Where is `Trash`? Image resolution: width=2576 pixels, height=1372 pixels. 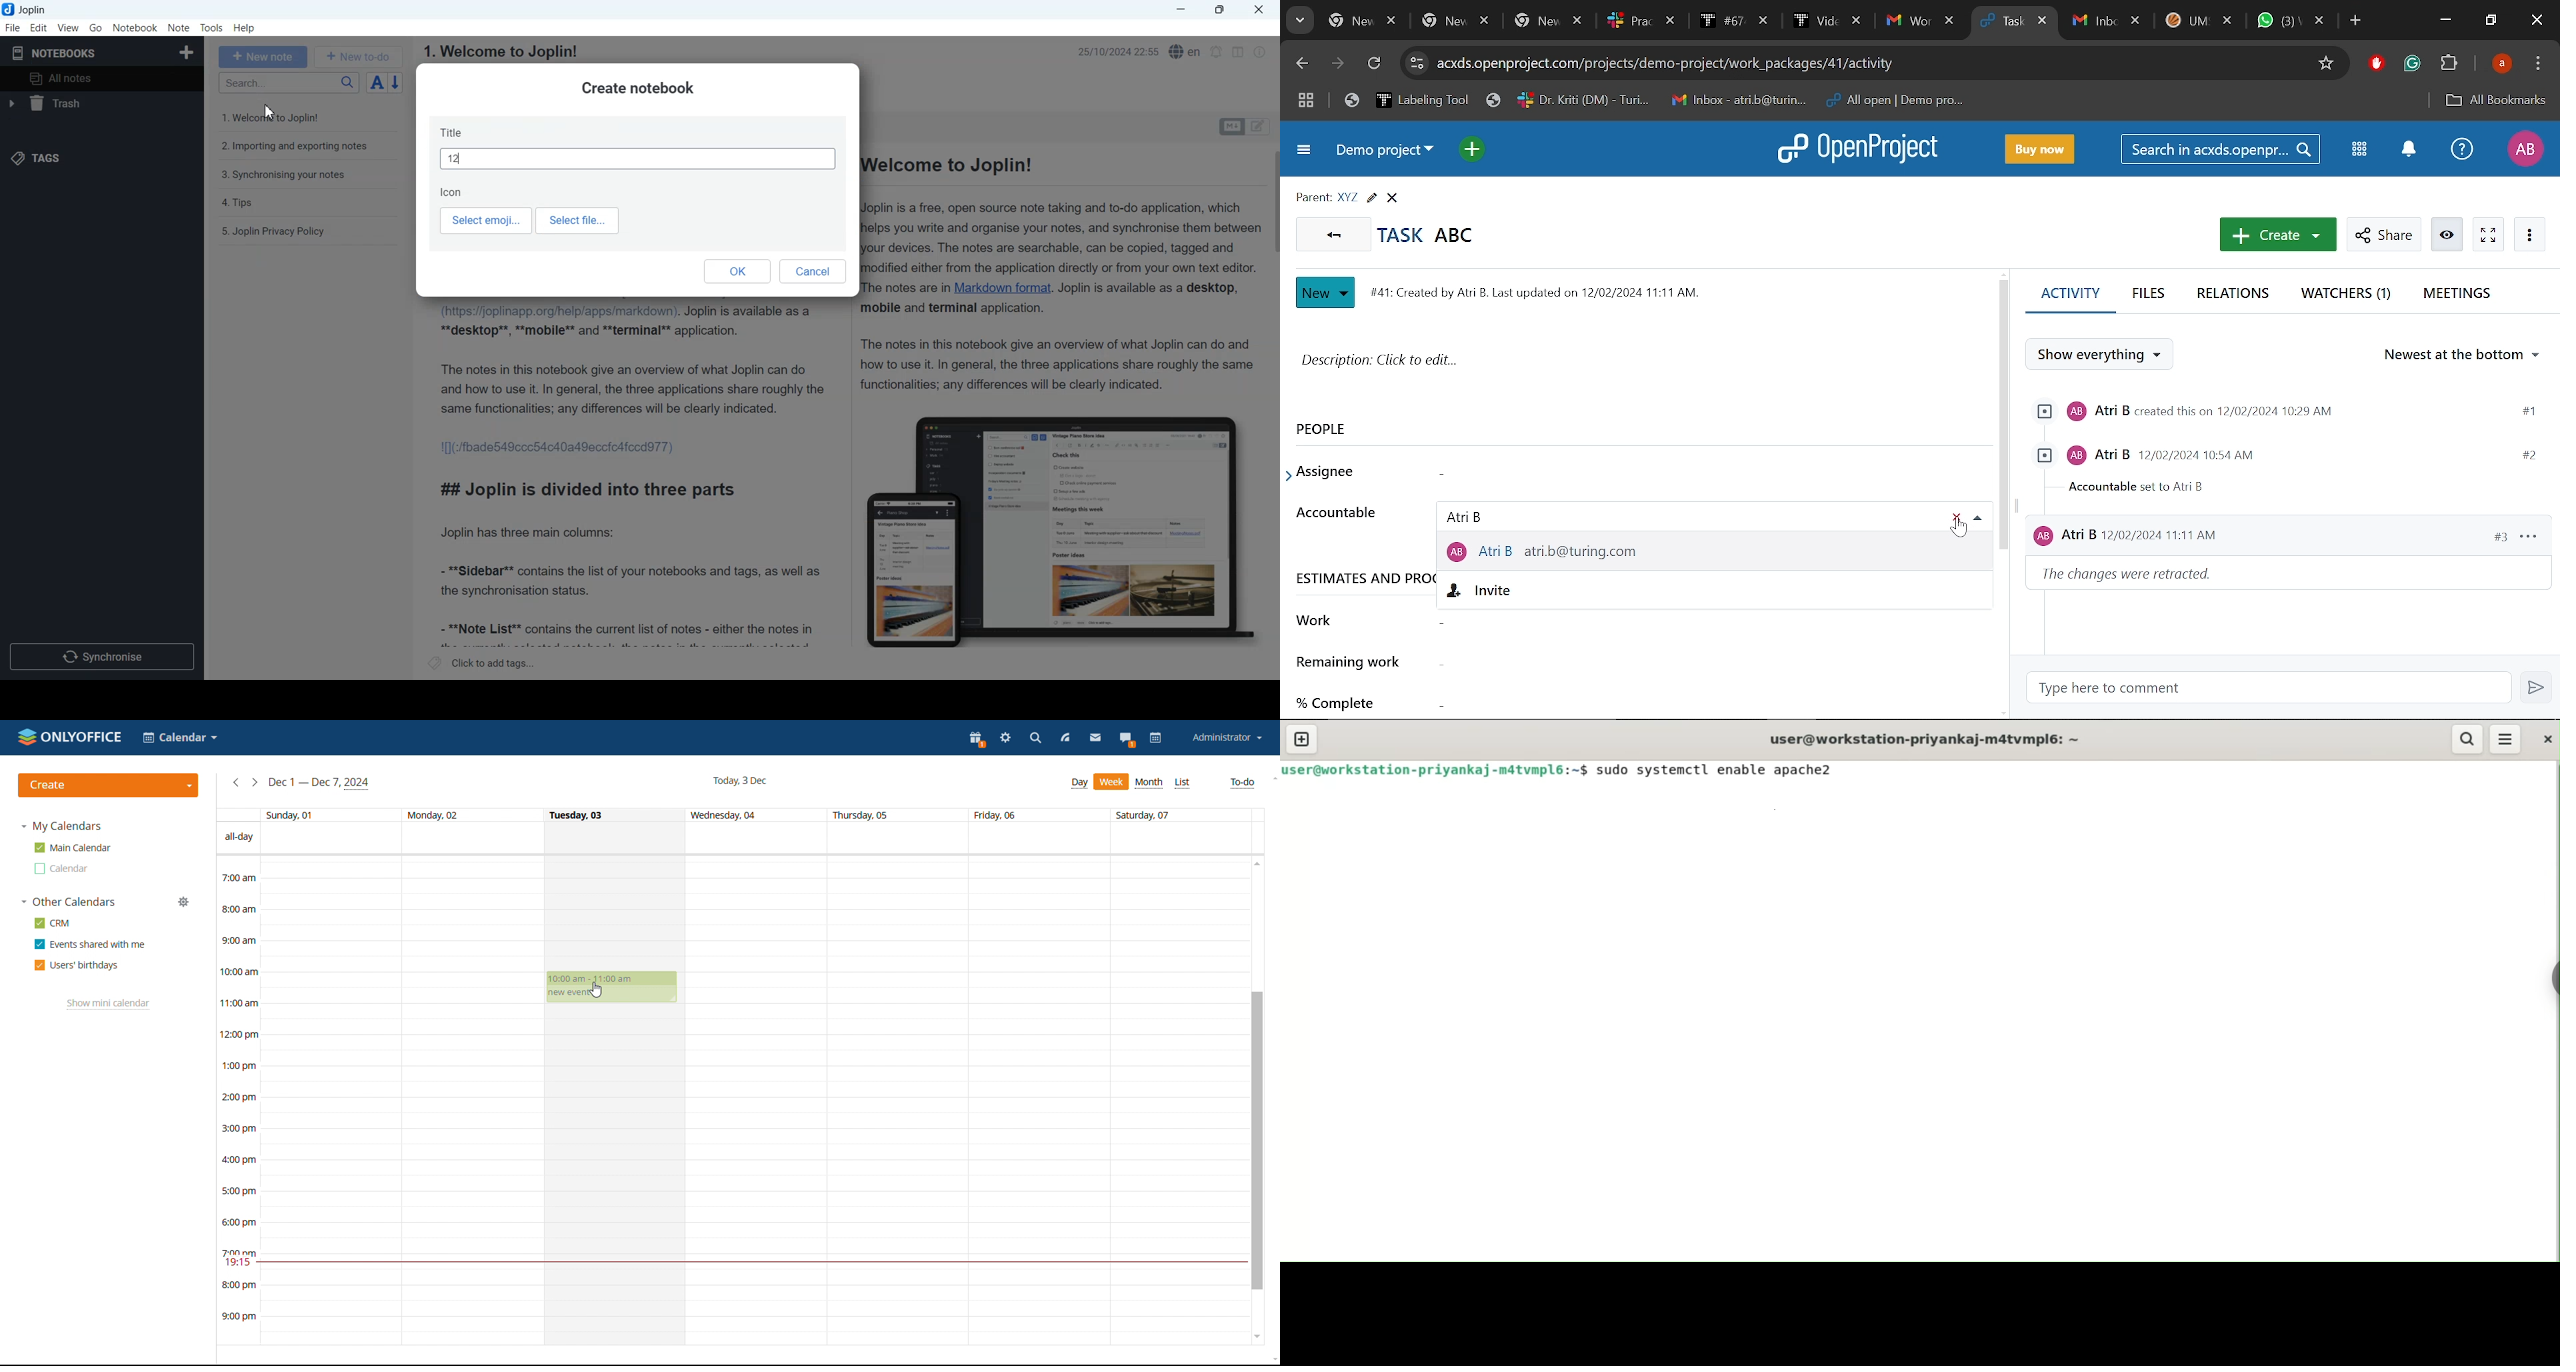 Trash is located at coordinates (100, 103).